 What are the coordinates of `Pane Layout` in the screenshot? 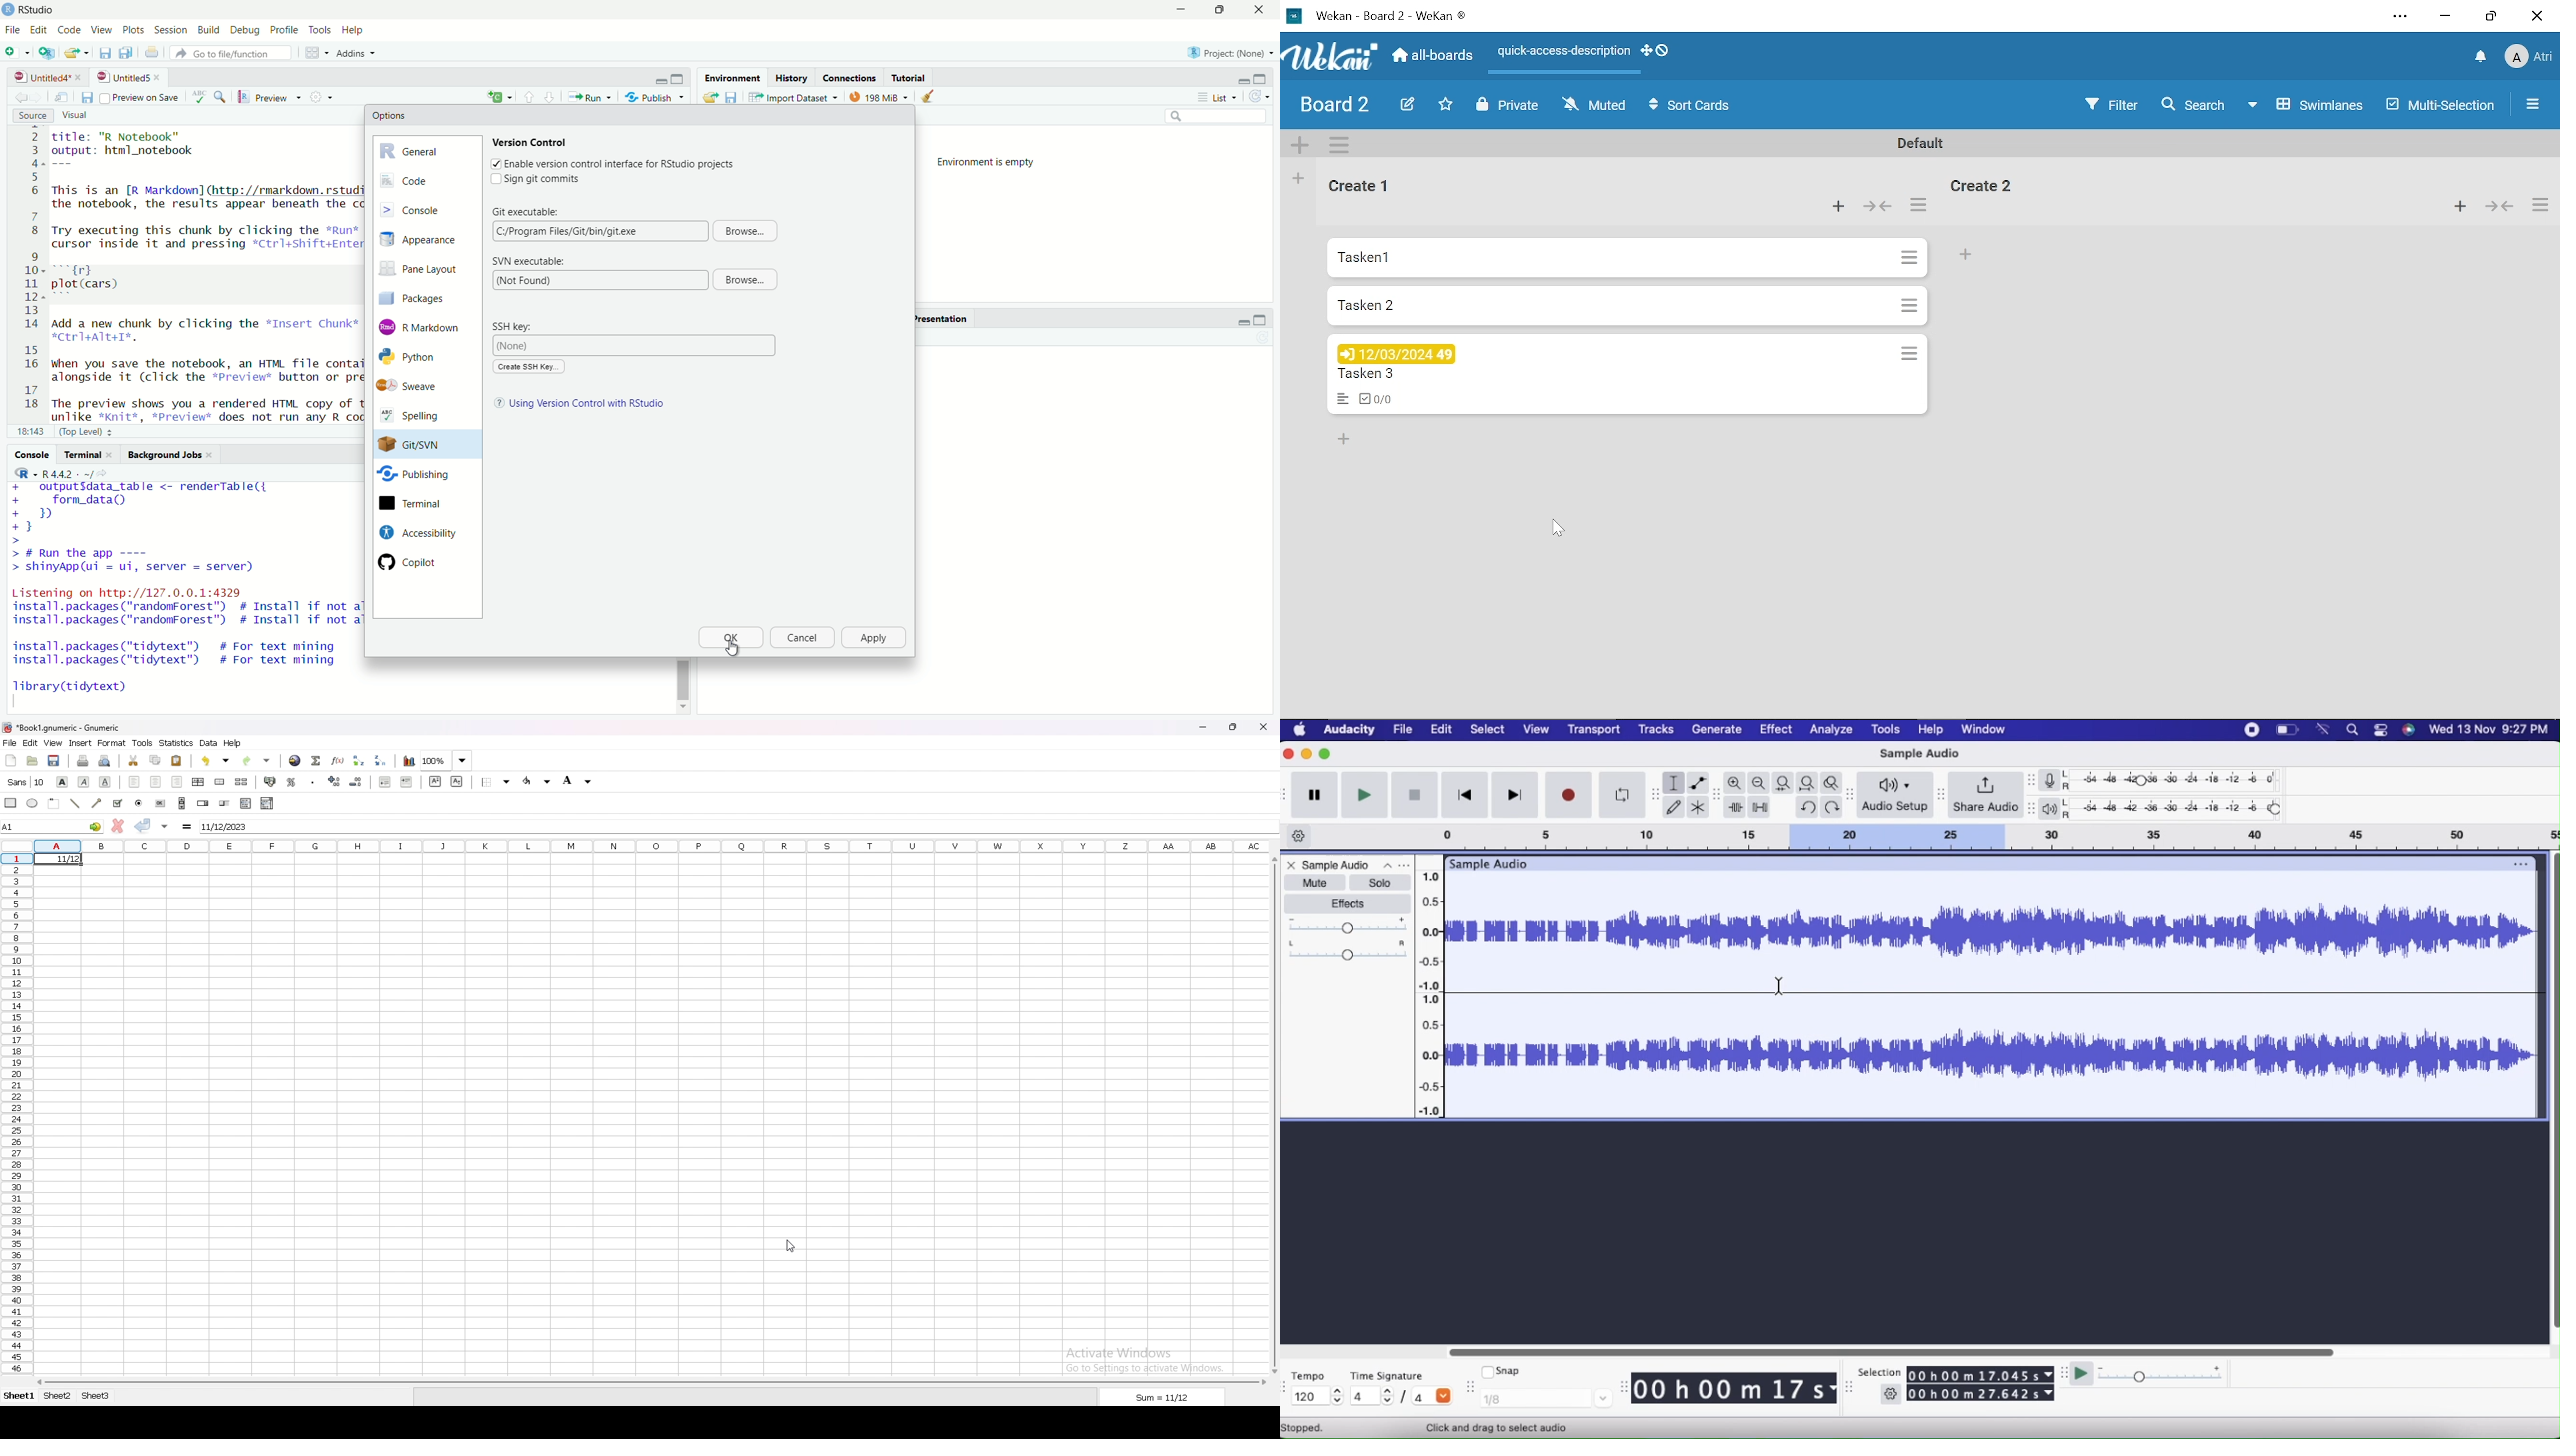 It's located at (423, 271).